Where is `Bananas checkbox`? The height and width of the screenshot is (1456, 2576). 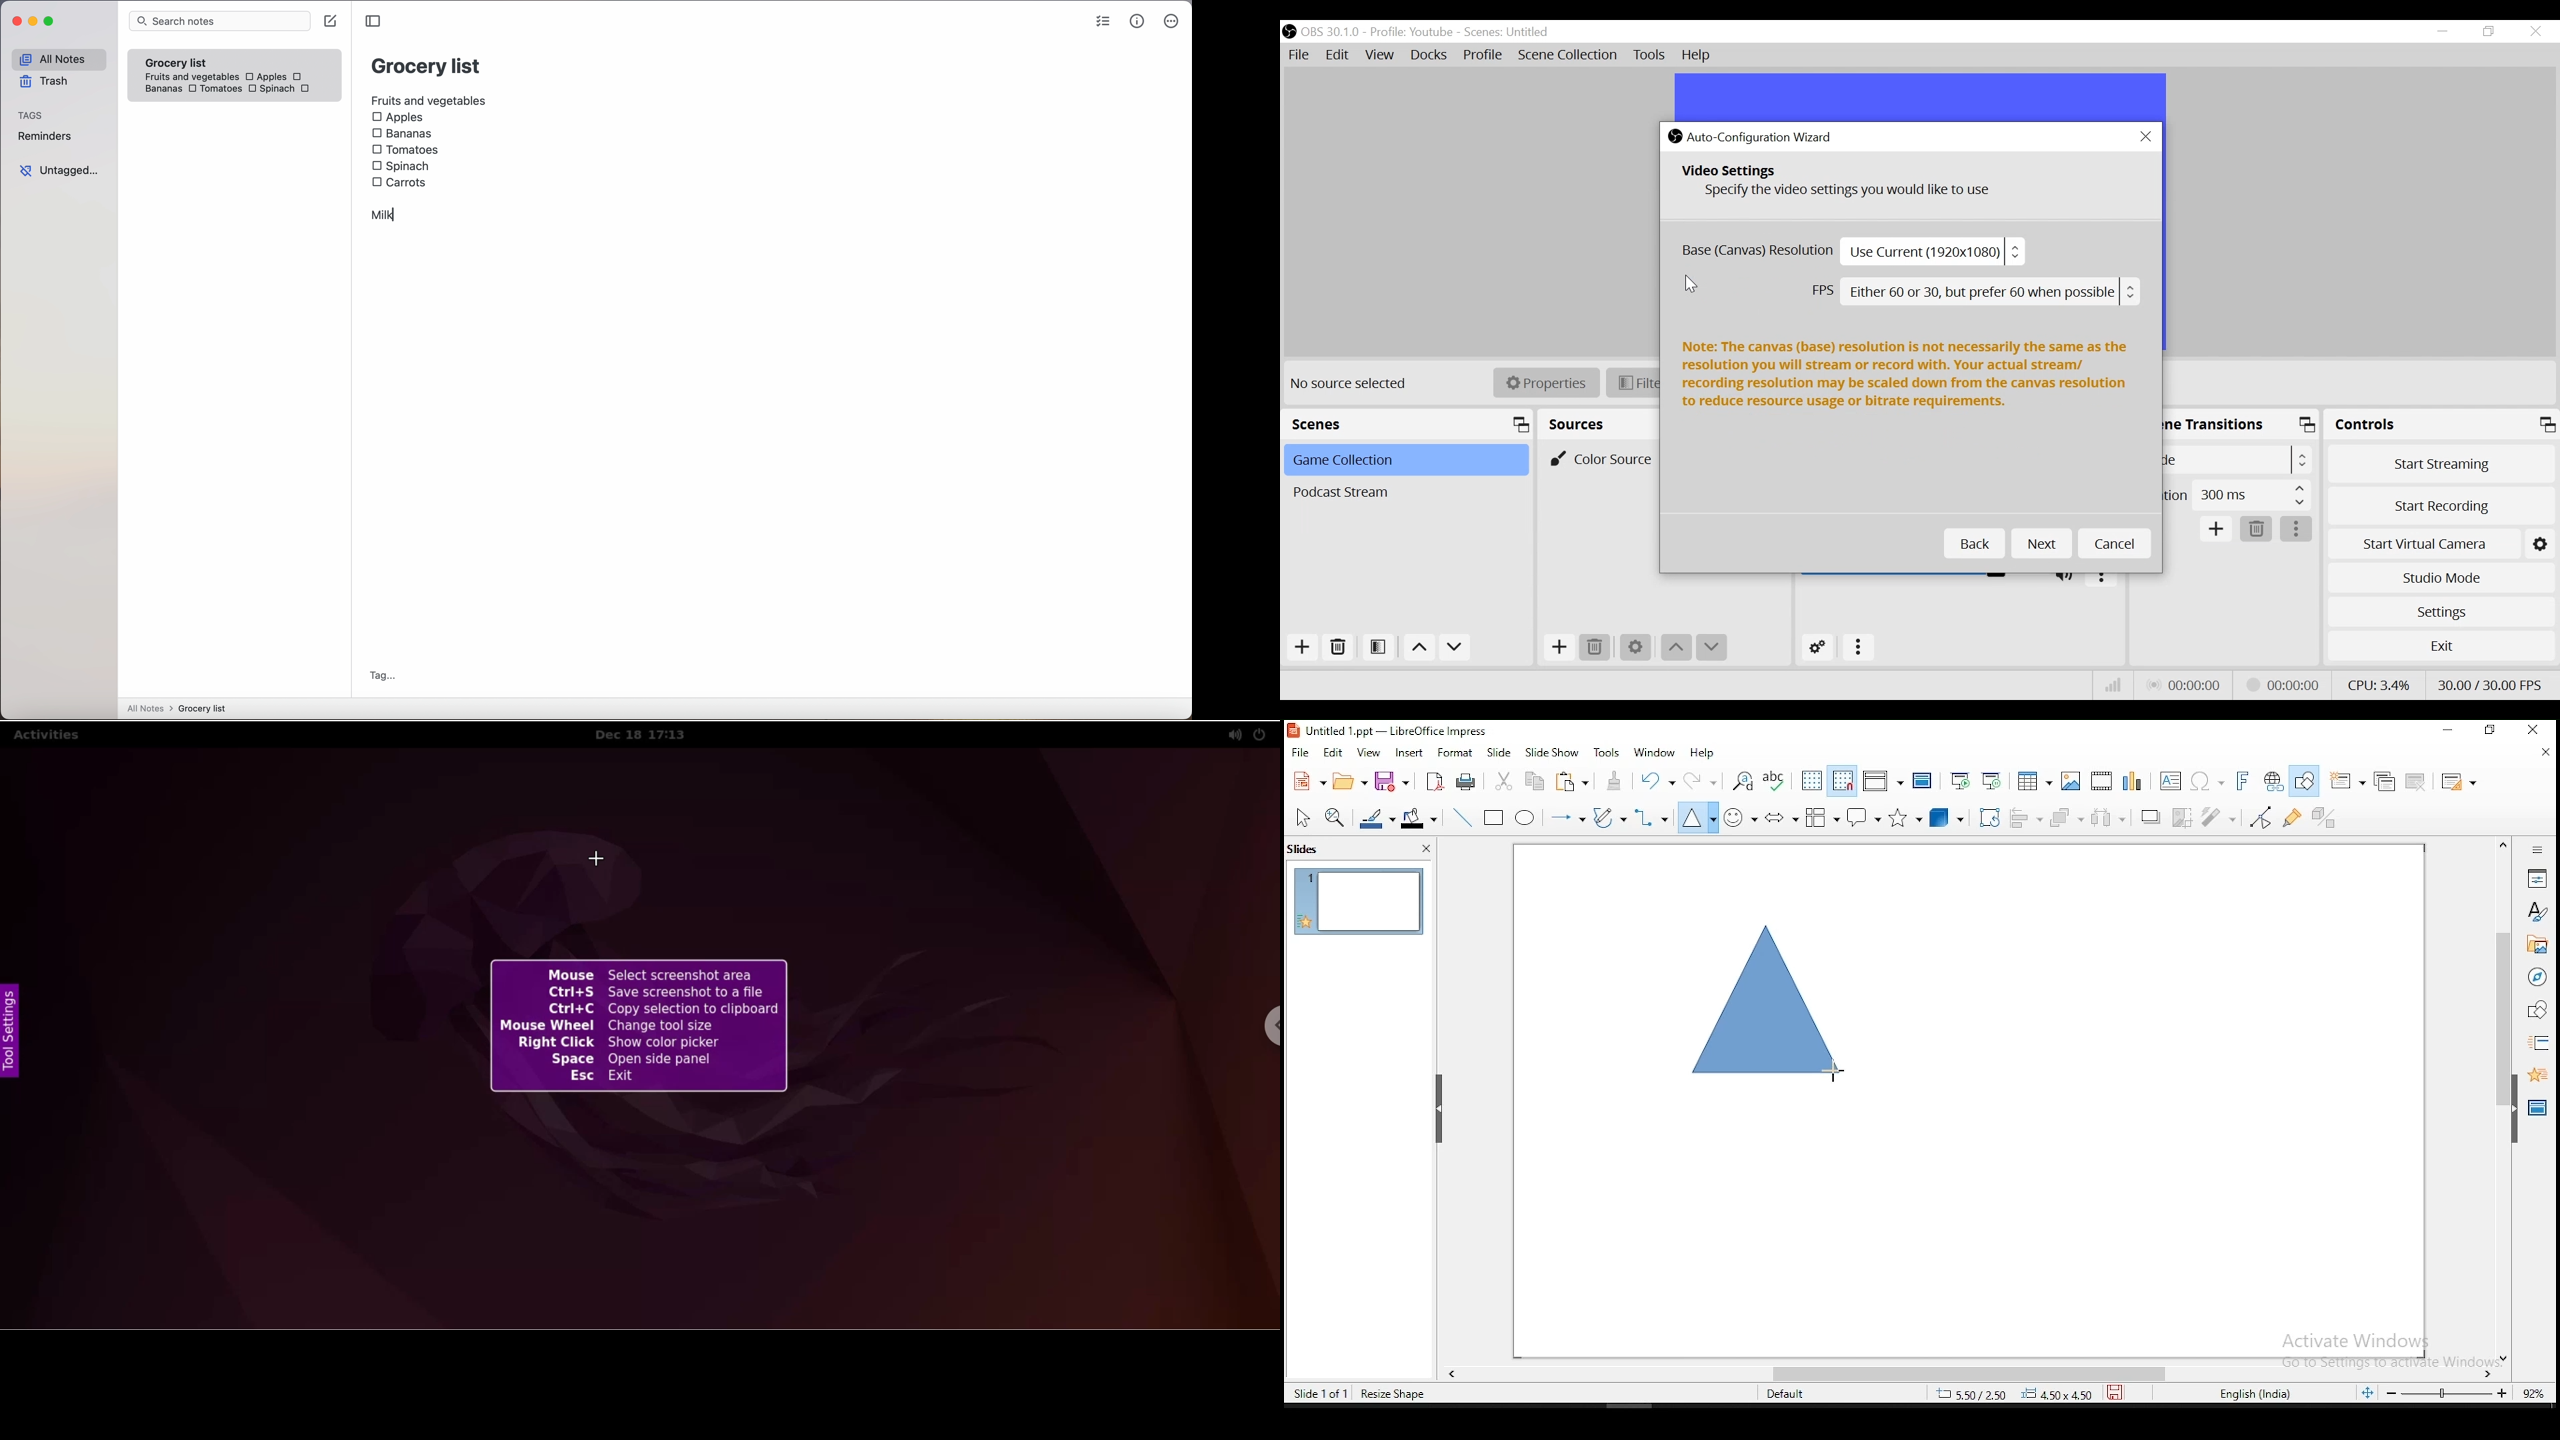 Bananas checkbox is located at coordinates (404, 135).